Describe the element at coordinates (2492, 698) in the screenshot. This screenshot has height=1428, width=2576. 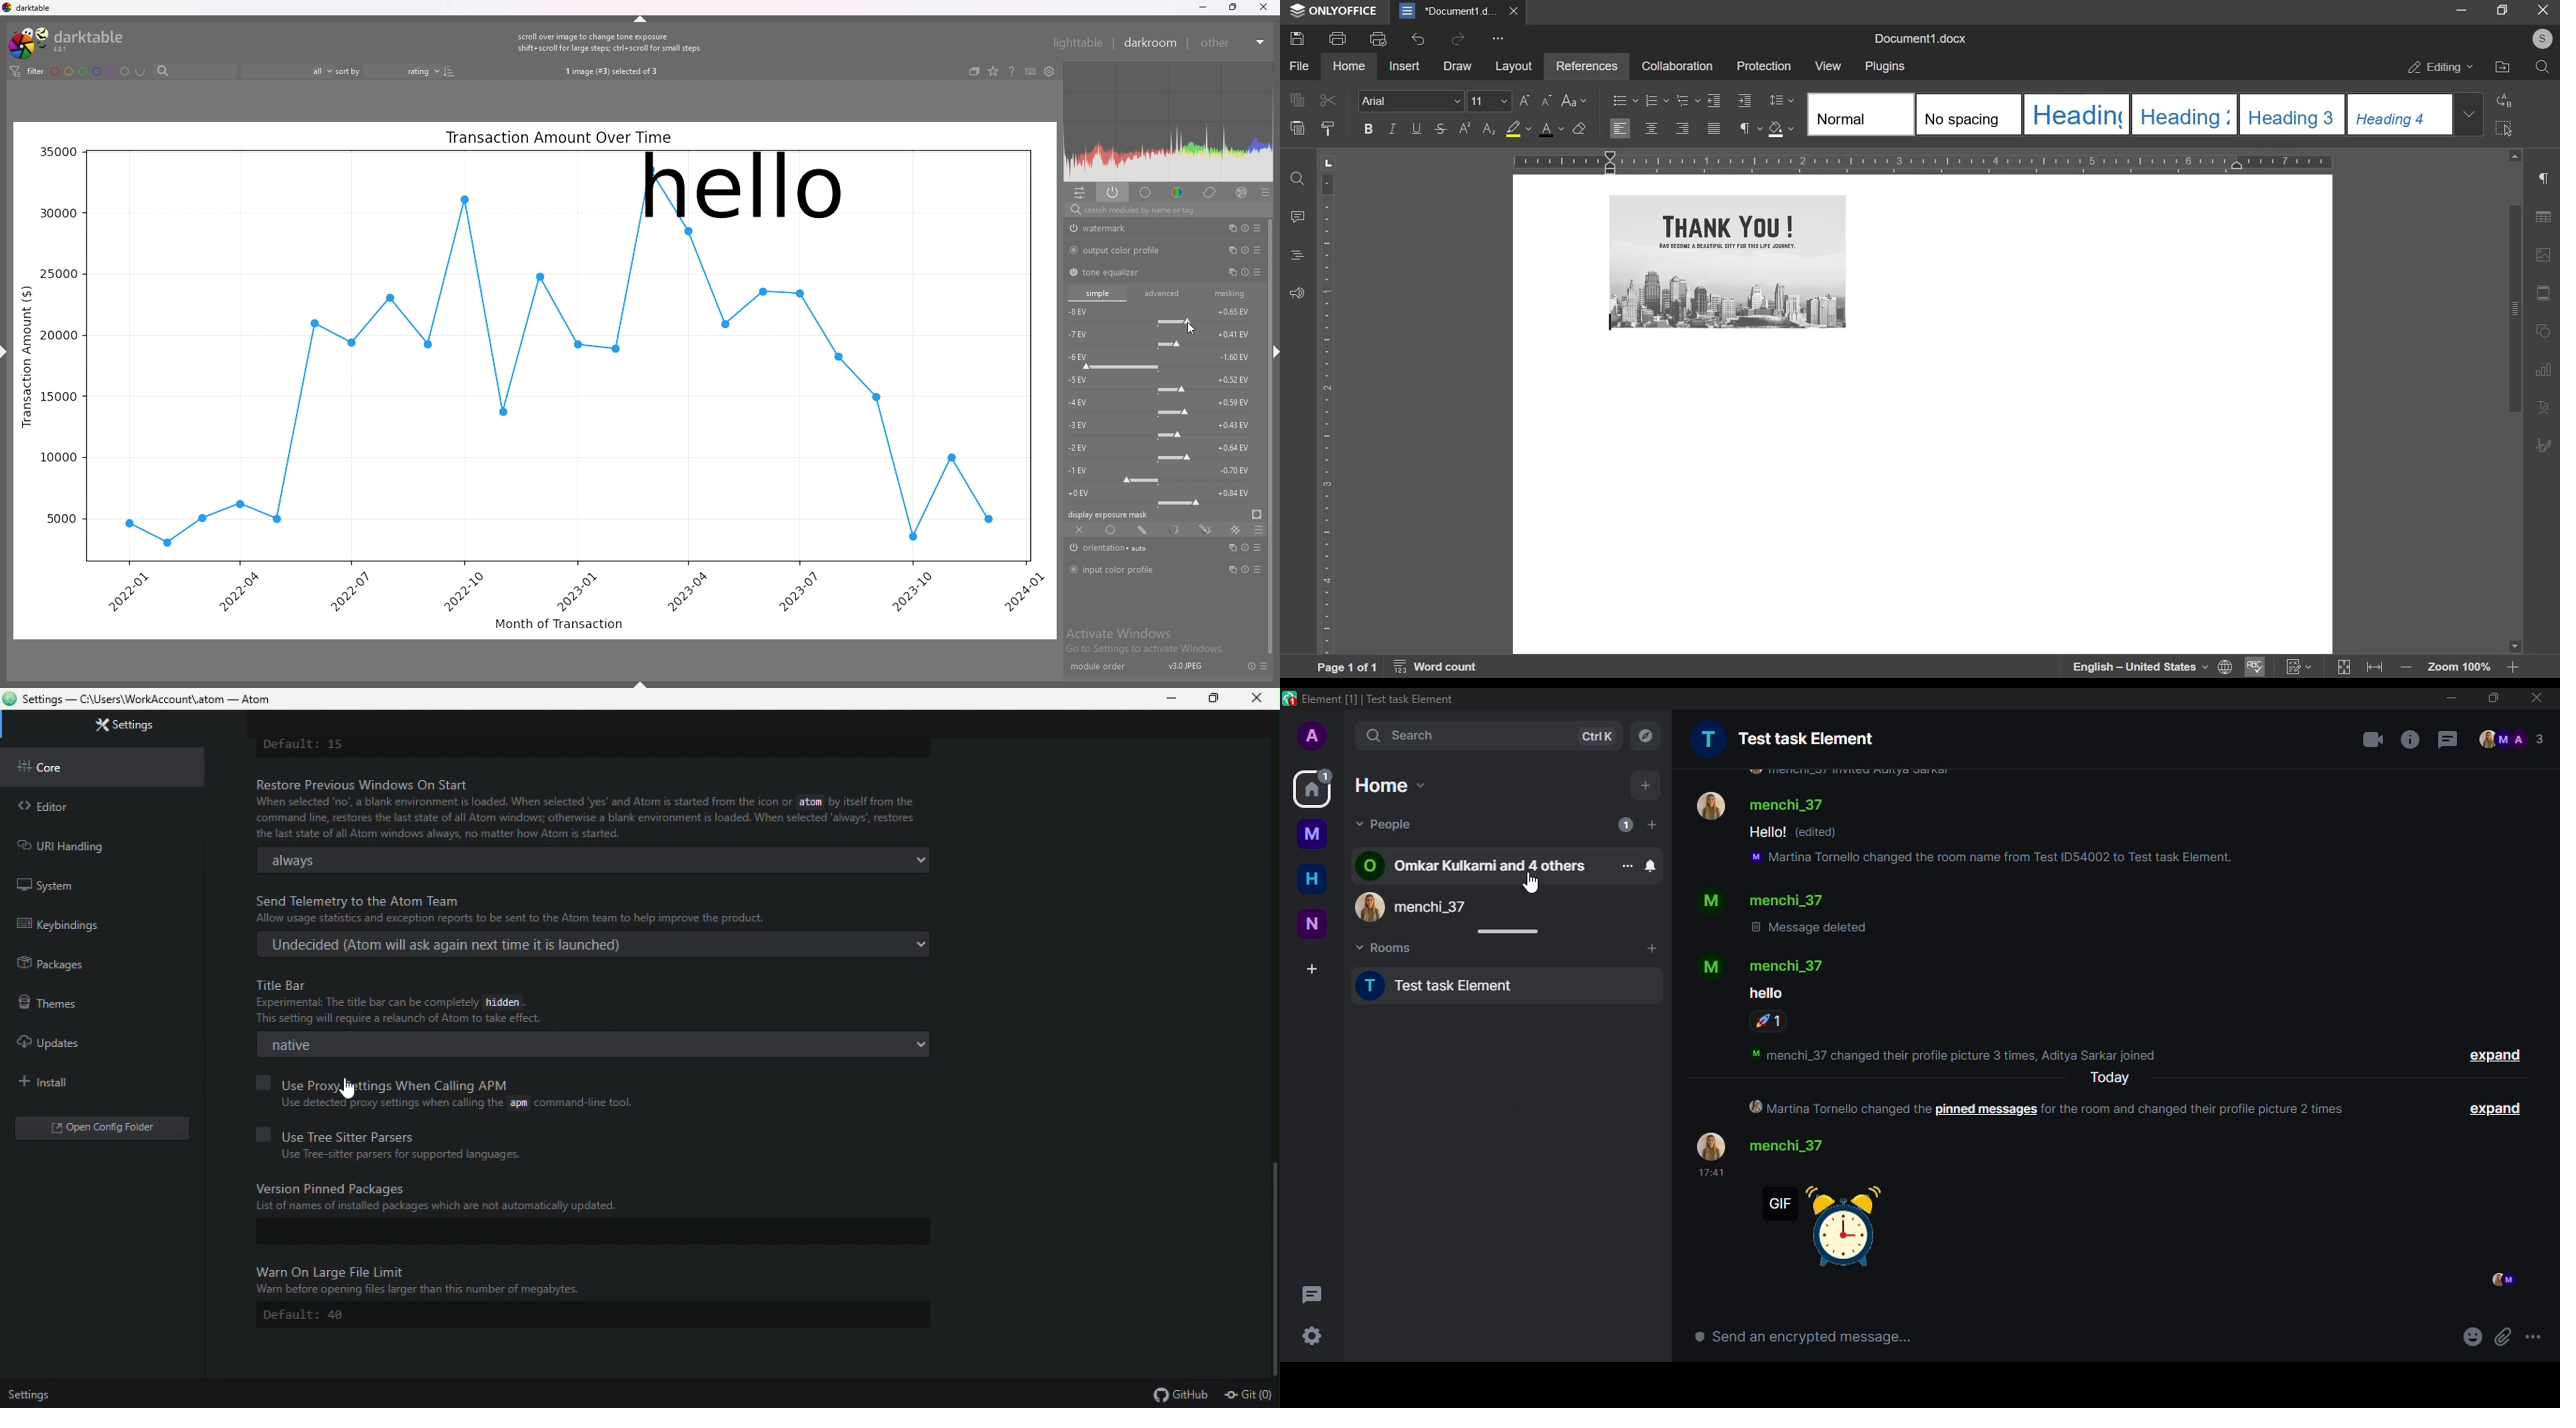
I see `maximize` at that location.